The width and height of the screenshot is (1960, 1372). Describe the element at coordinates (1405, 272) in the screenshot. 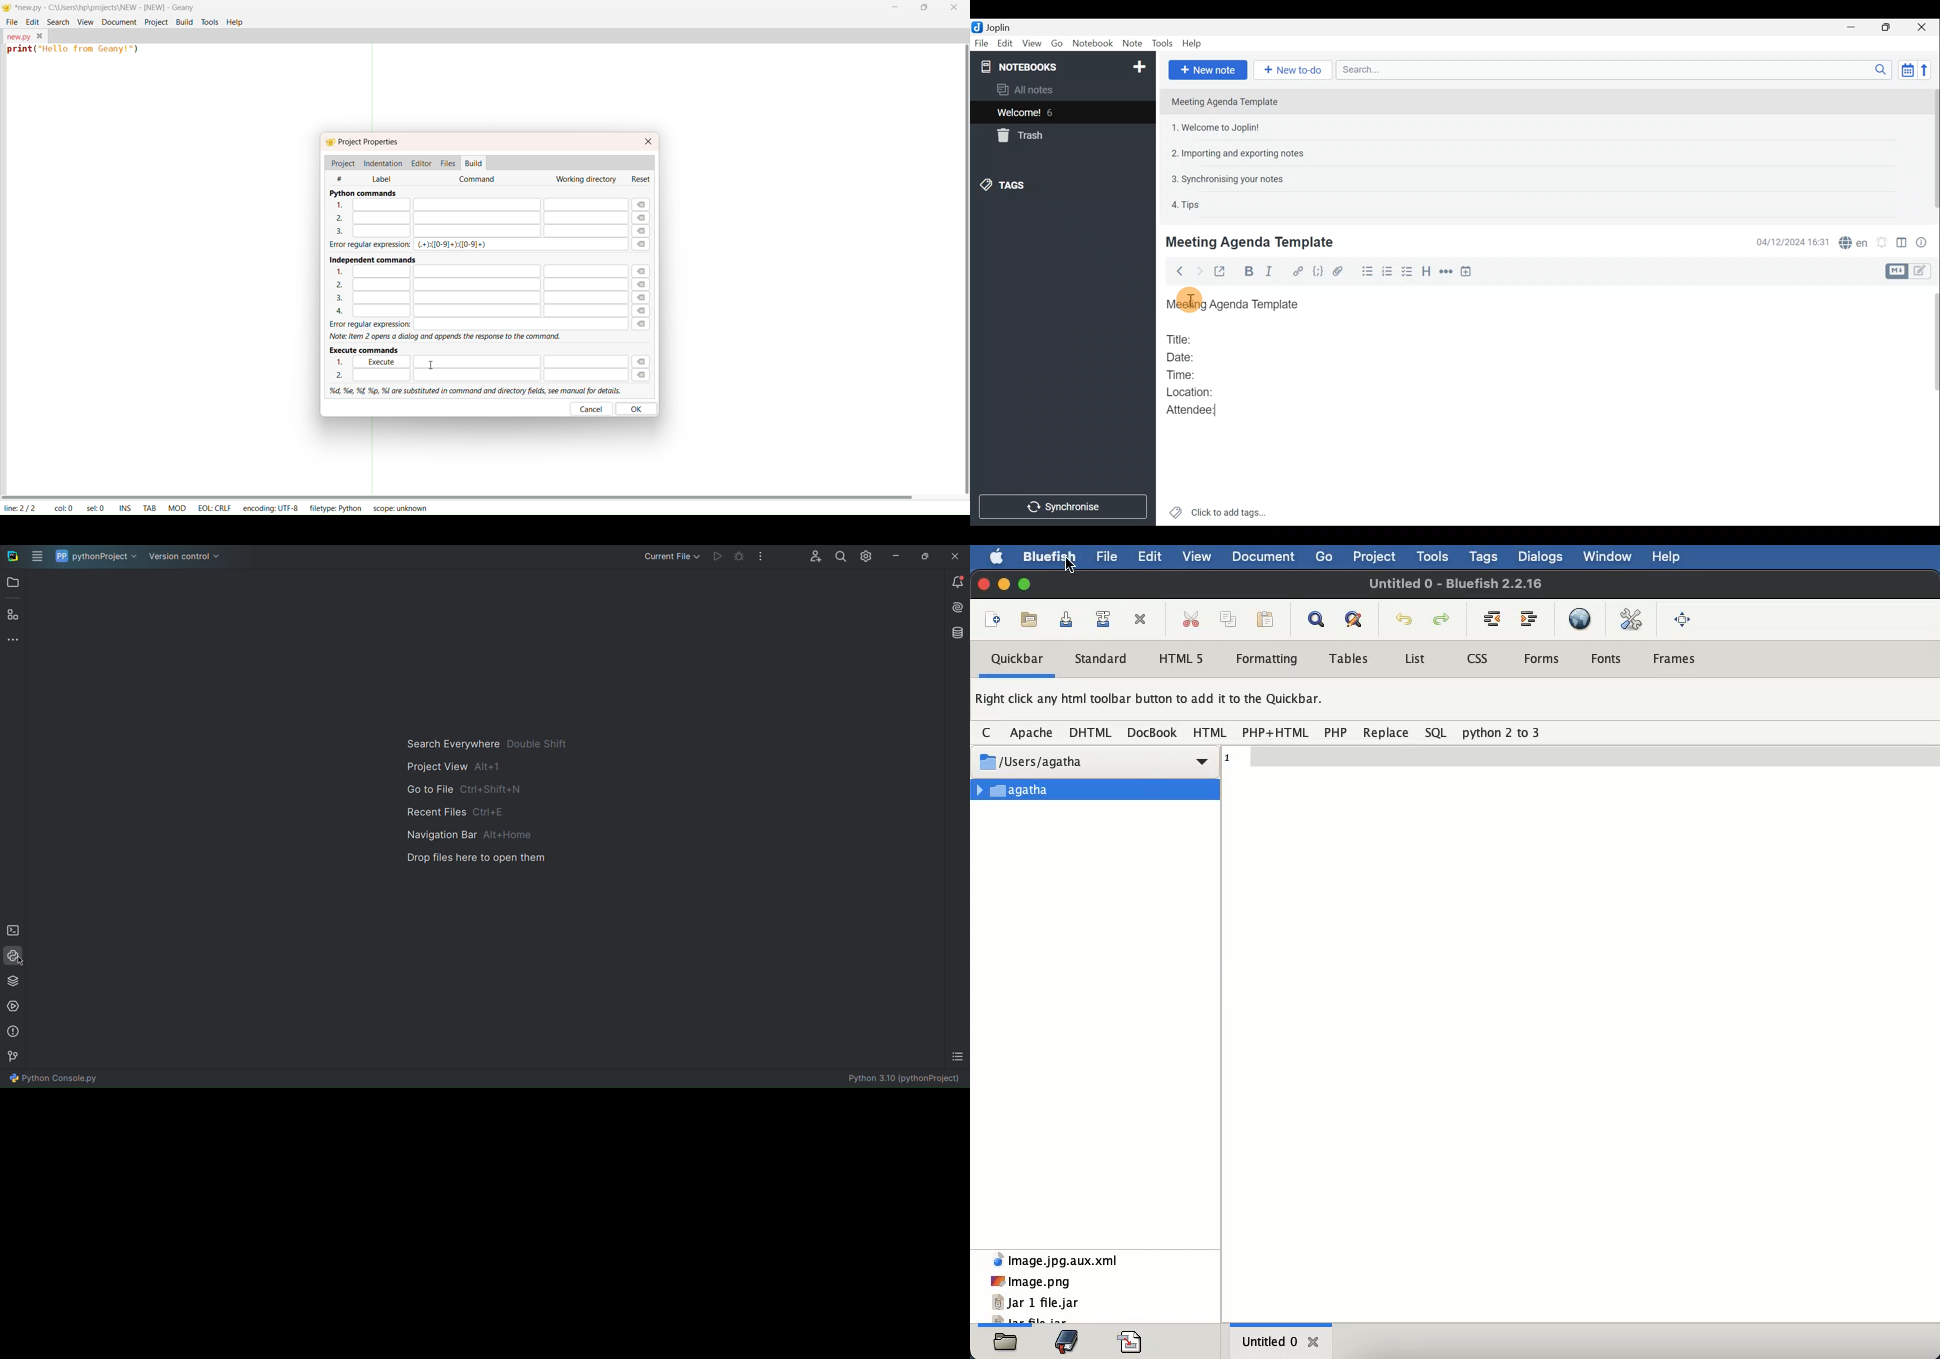

I see `Checkbox` at that location.